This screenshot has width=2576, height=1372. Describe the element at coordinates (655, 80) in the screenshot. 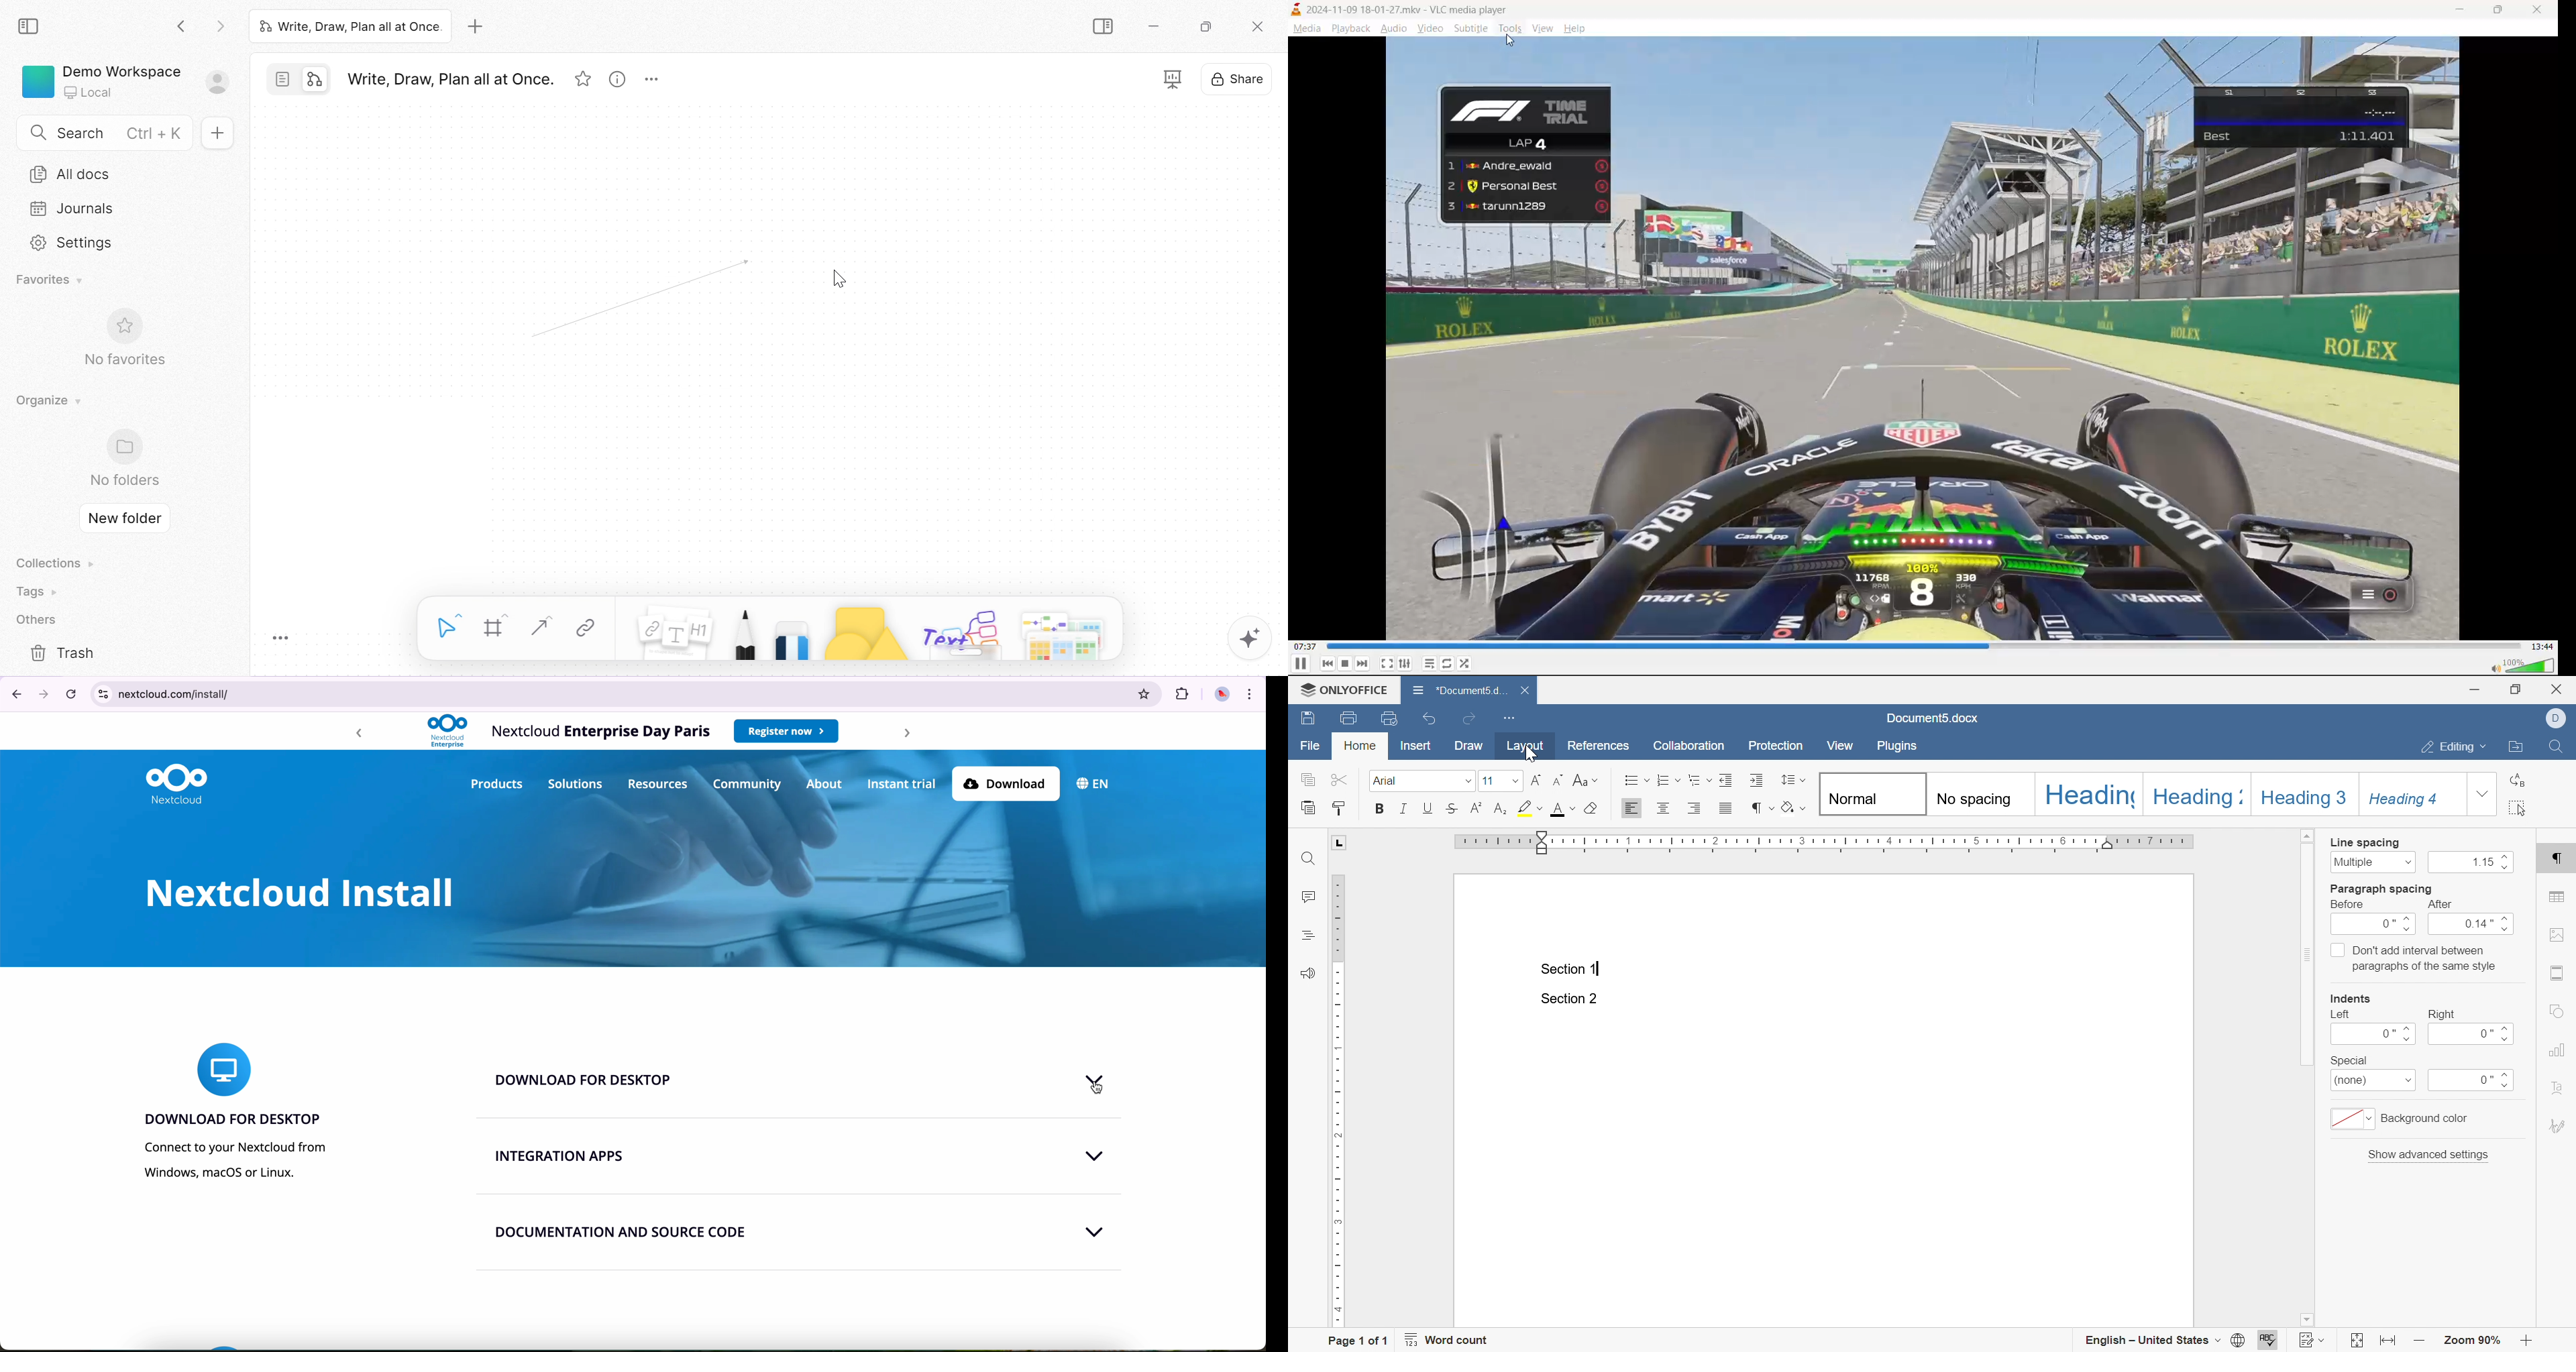

I see `More options` at that location.